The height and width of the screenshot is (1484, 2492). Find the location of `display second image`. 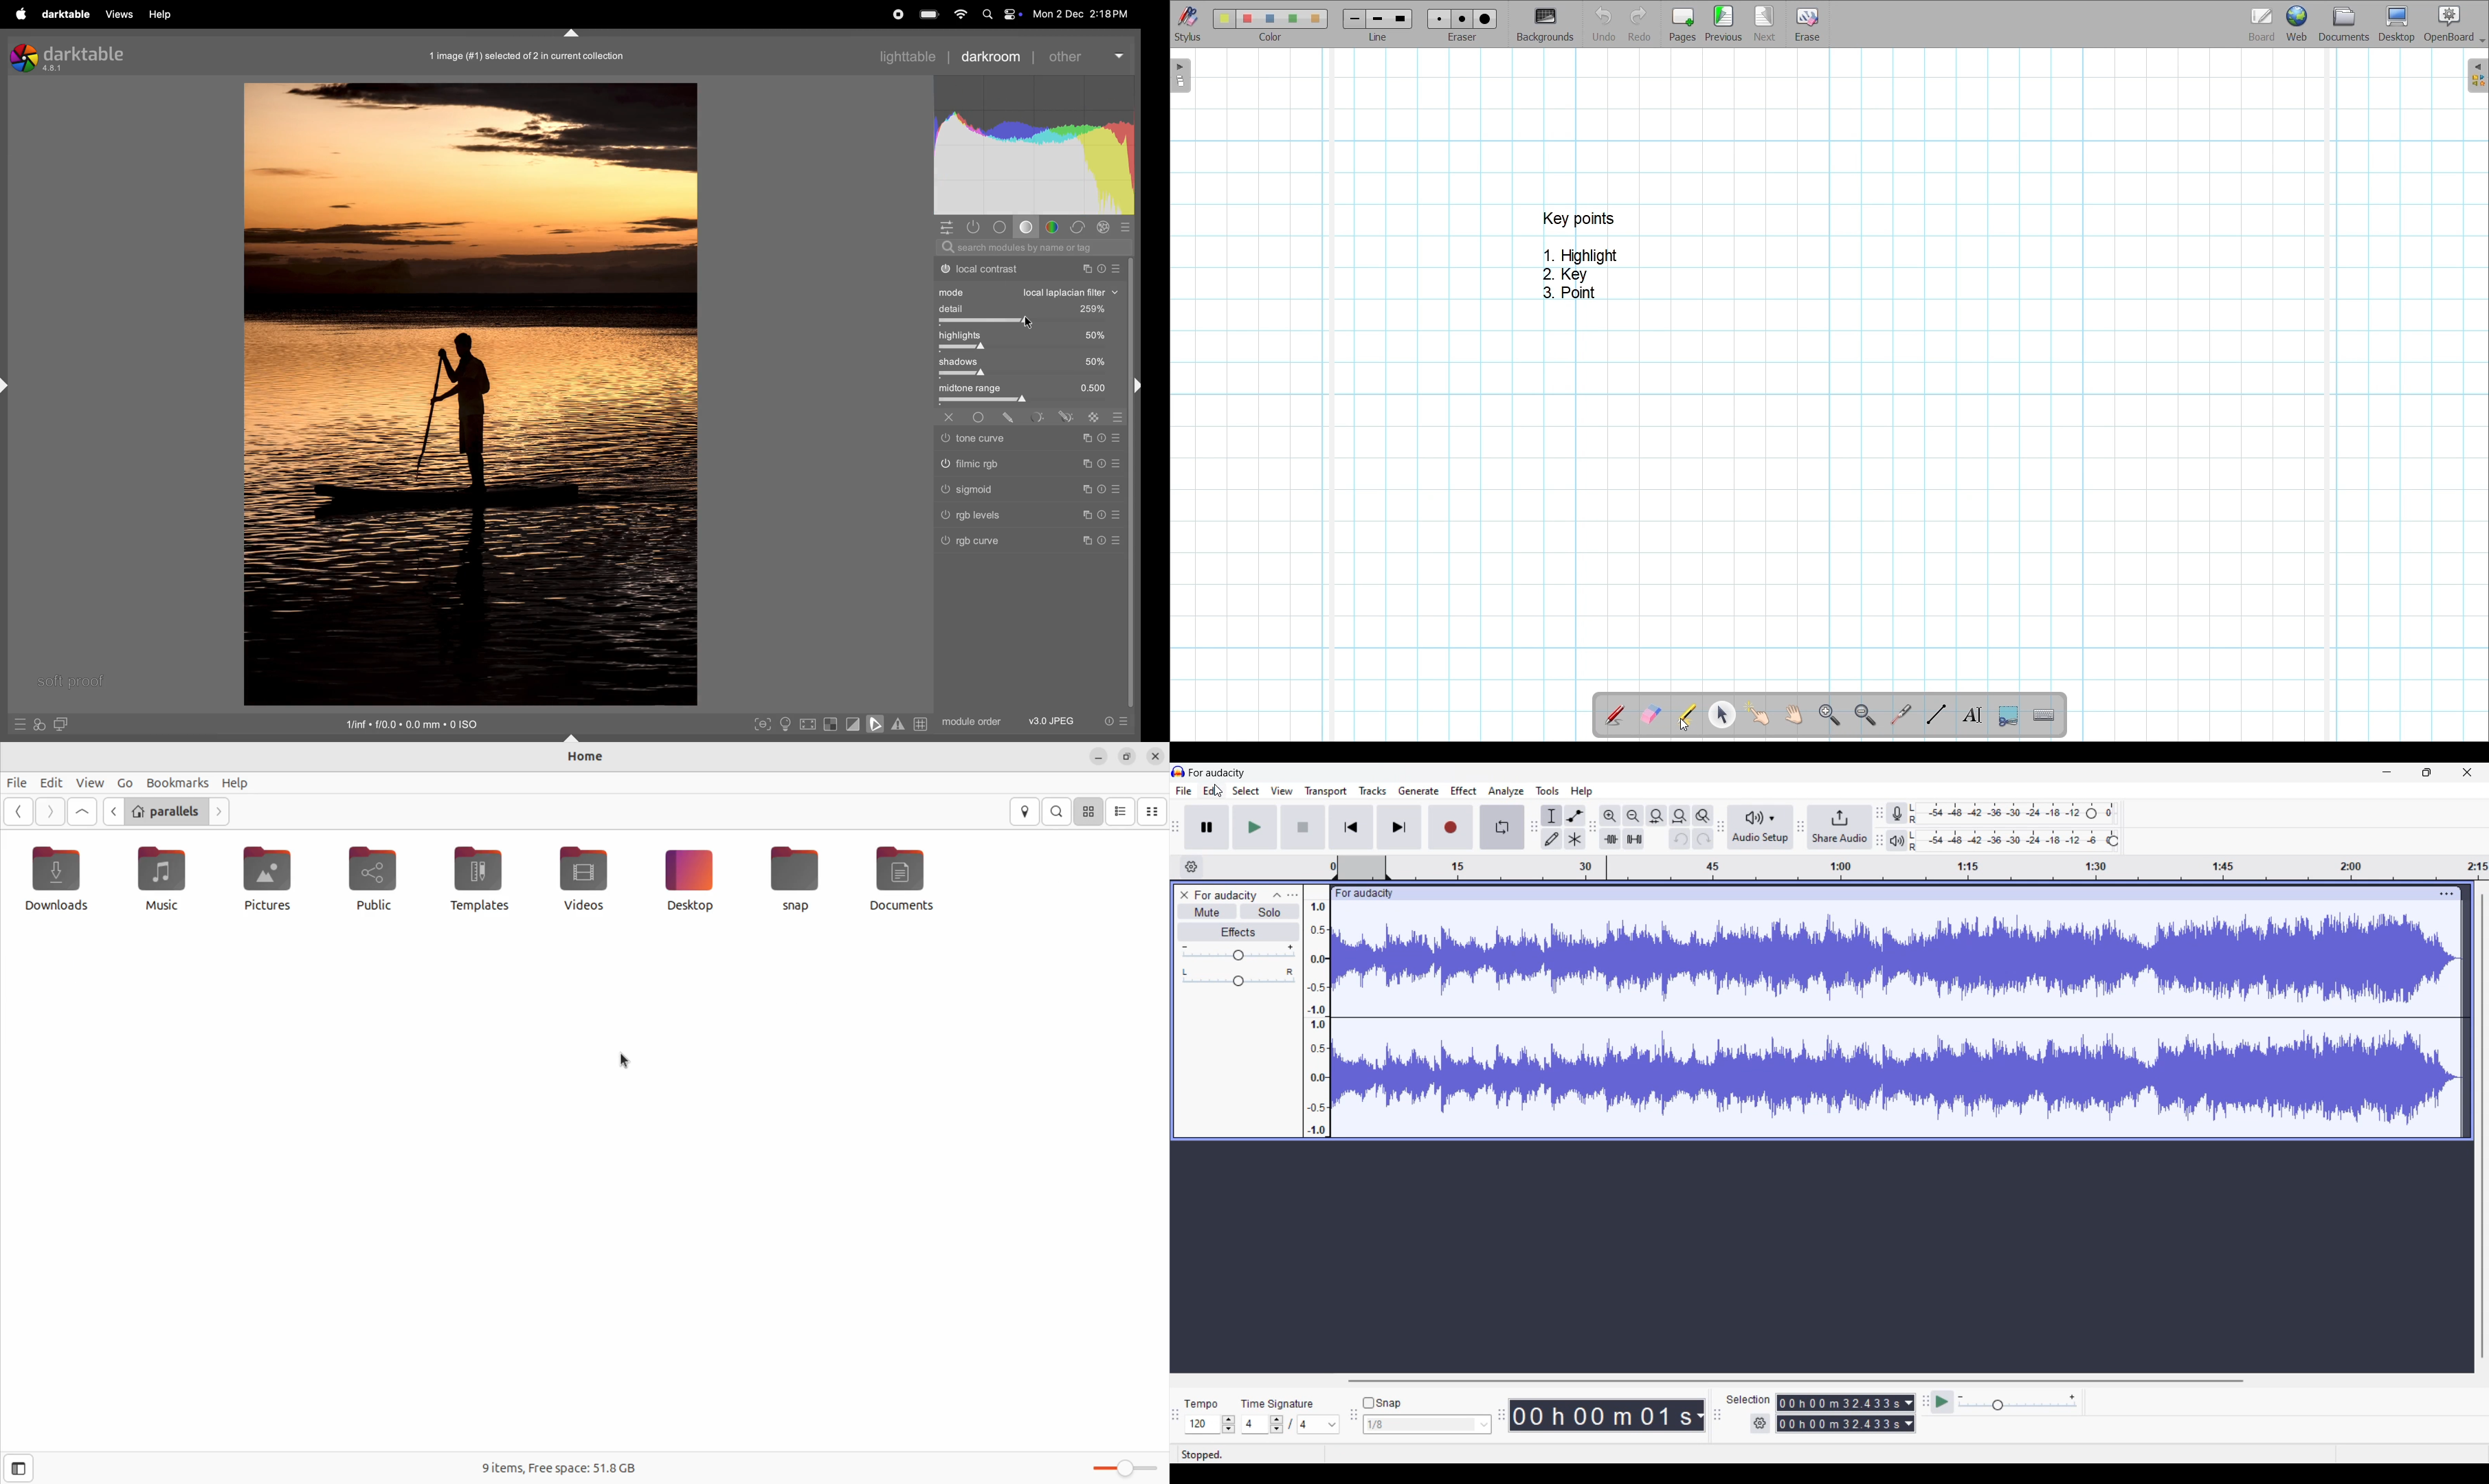

display second image is located at coordinates (62, 723).